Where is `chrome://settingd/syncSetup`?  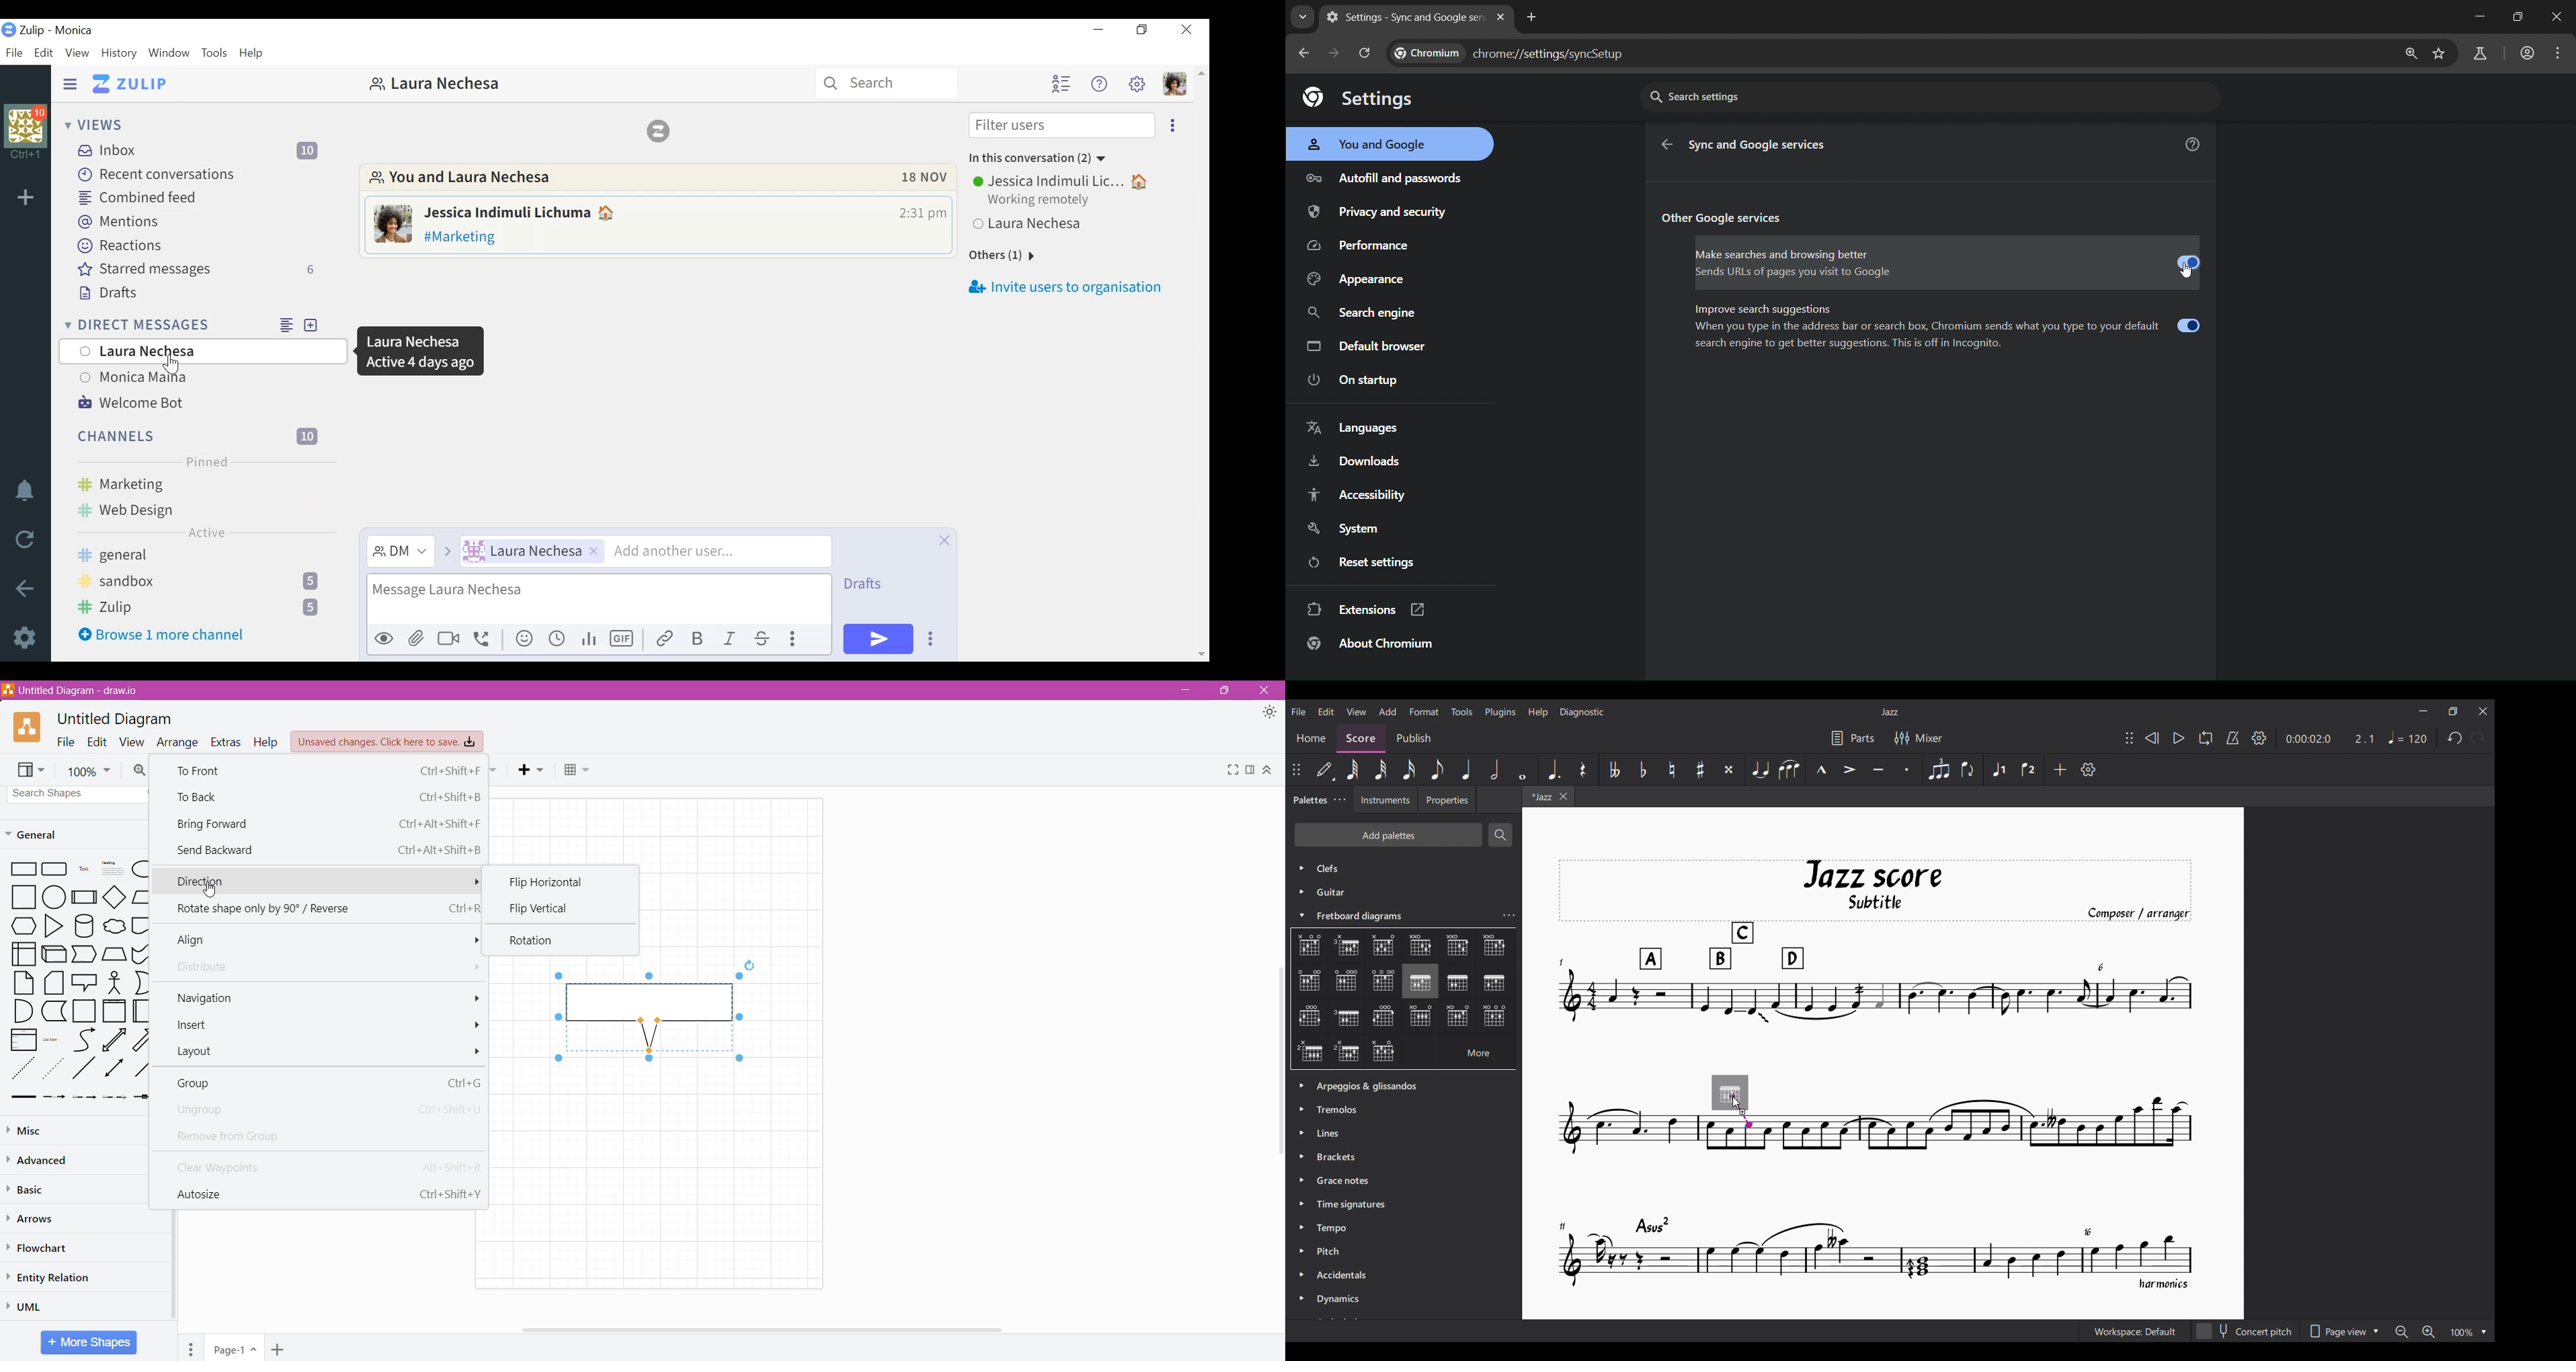 chrome://settingd/syncSetup is located at coordinates (1511, 55).